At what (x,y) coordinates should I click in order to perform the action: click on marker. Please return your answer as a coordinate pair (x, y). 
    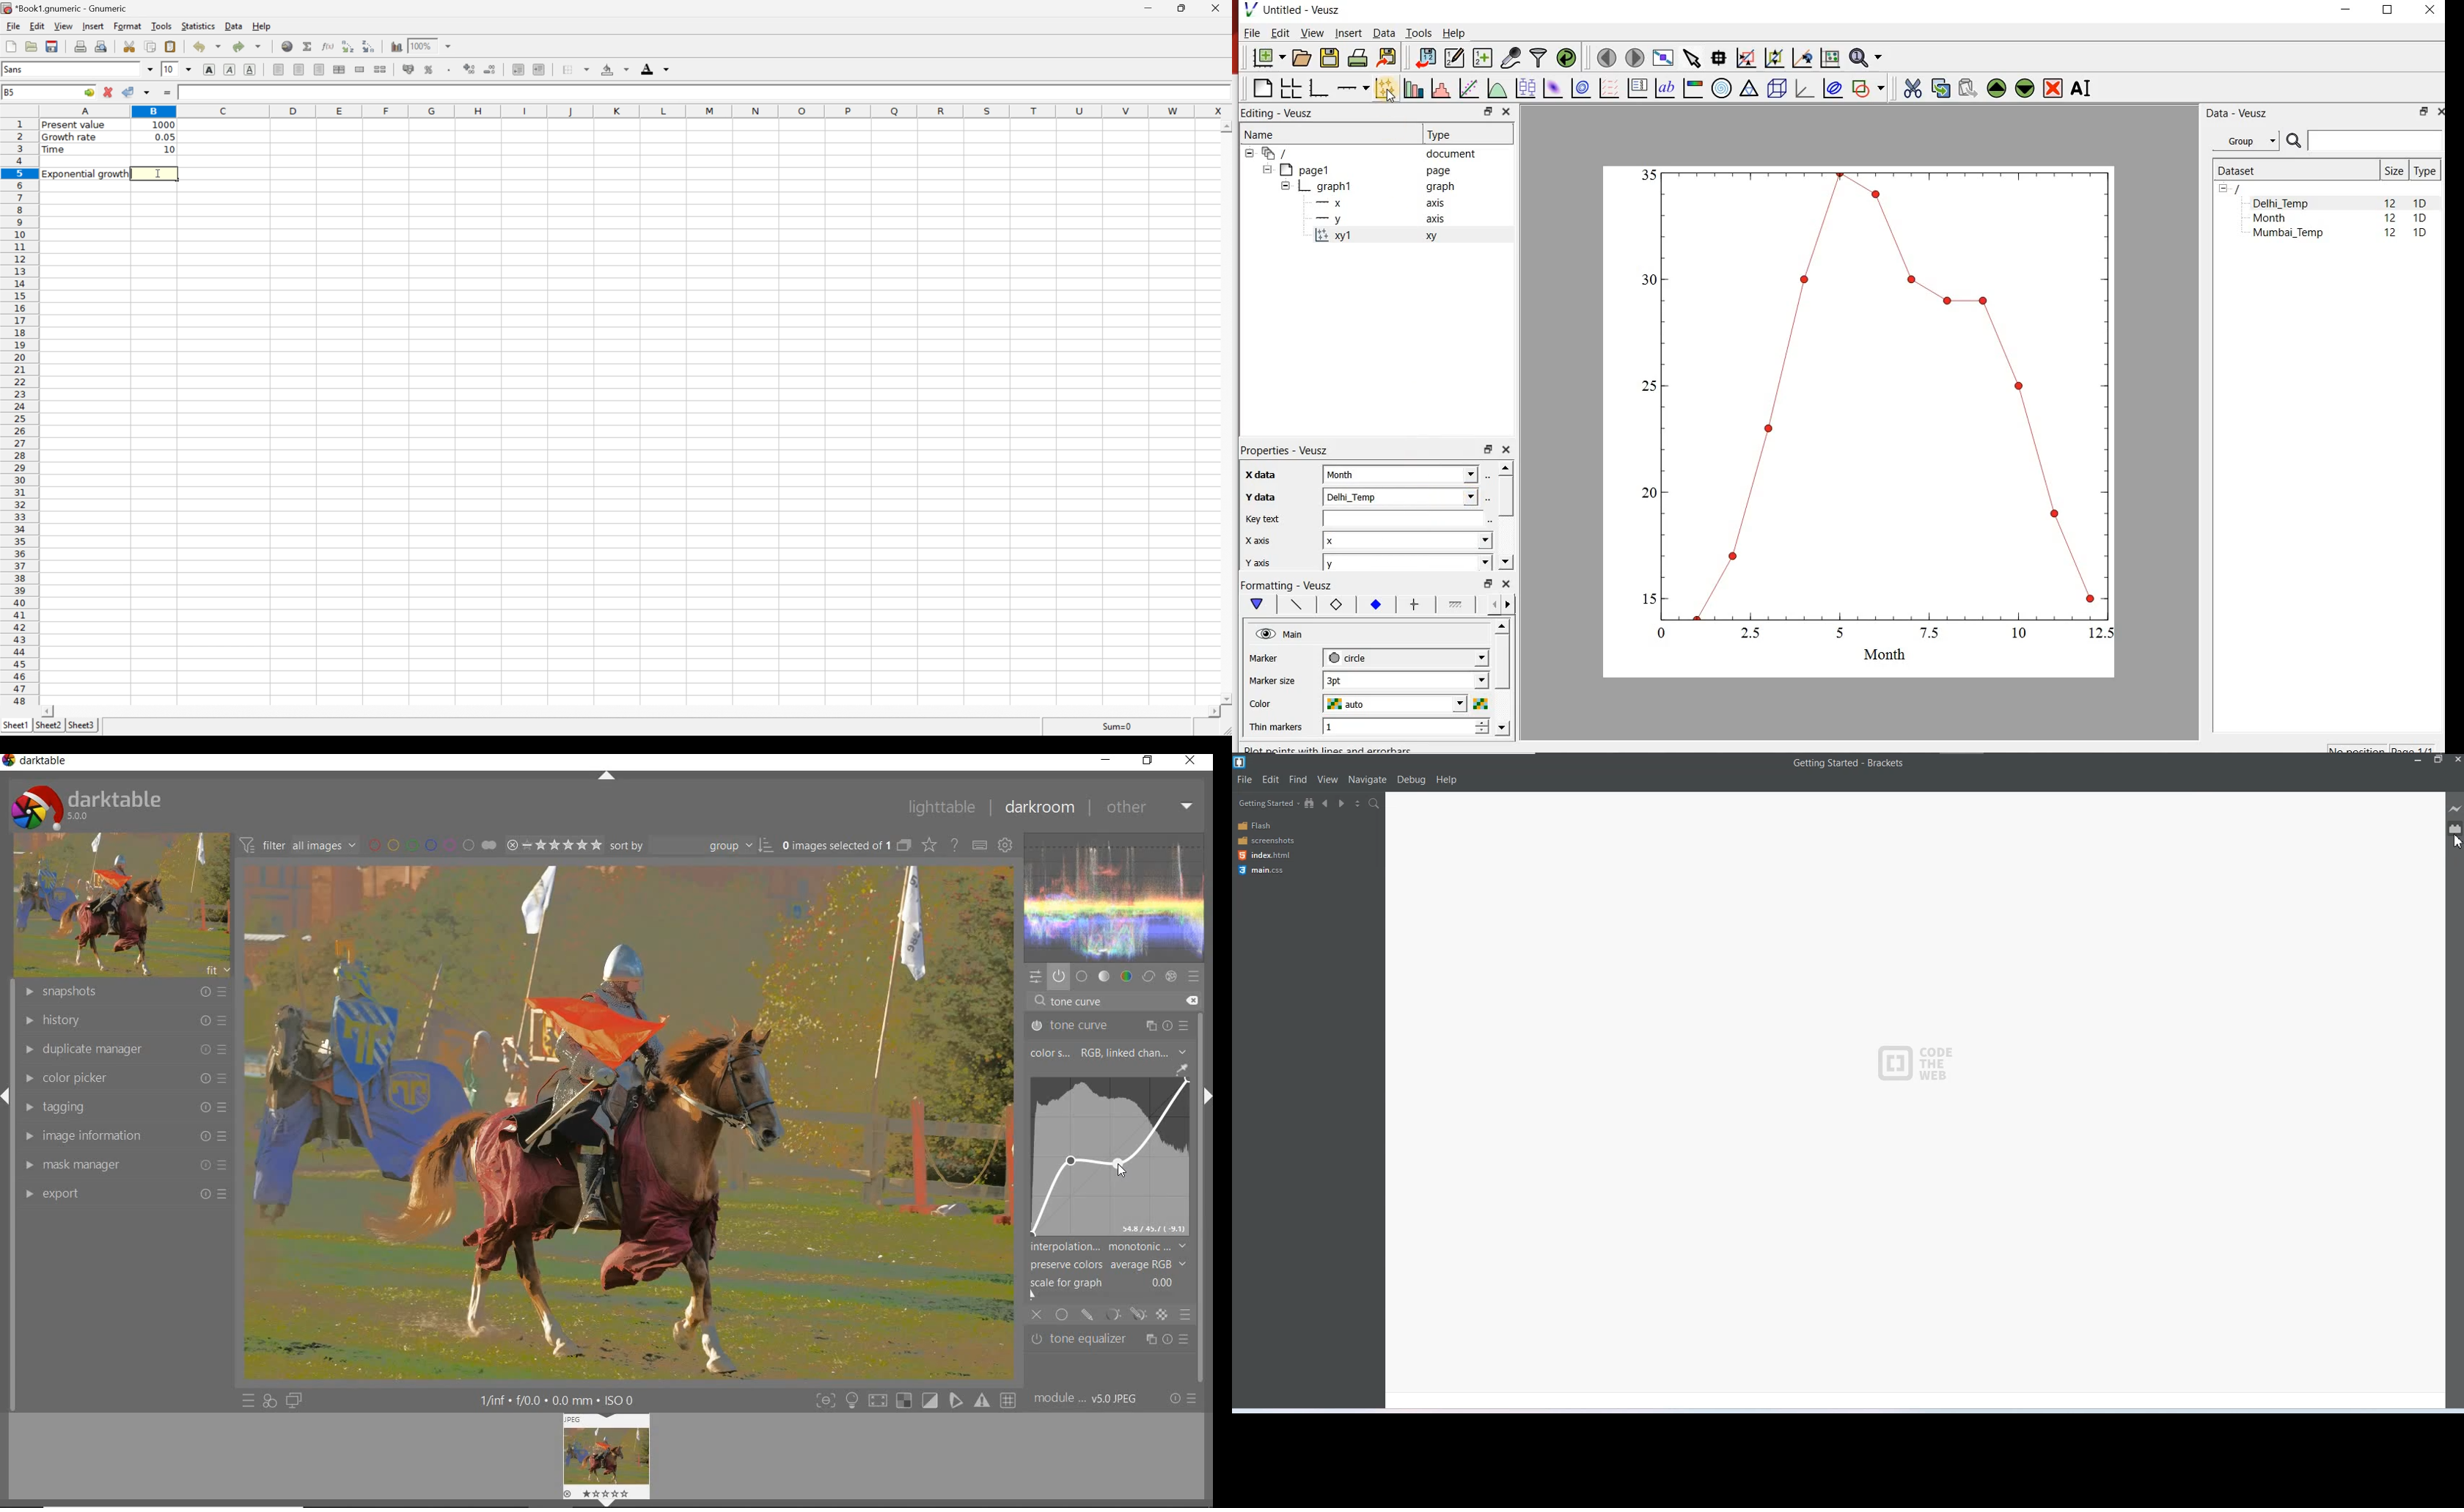
    Looking at the image, I should click on (1275, 658).